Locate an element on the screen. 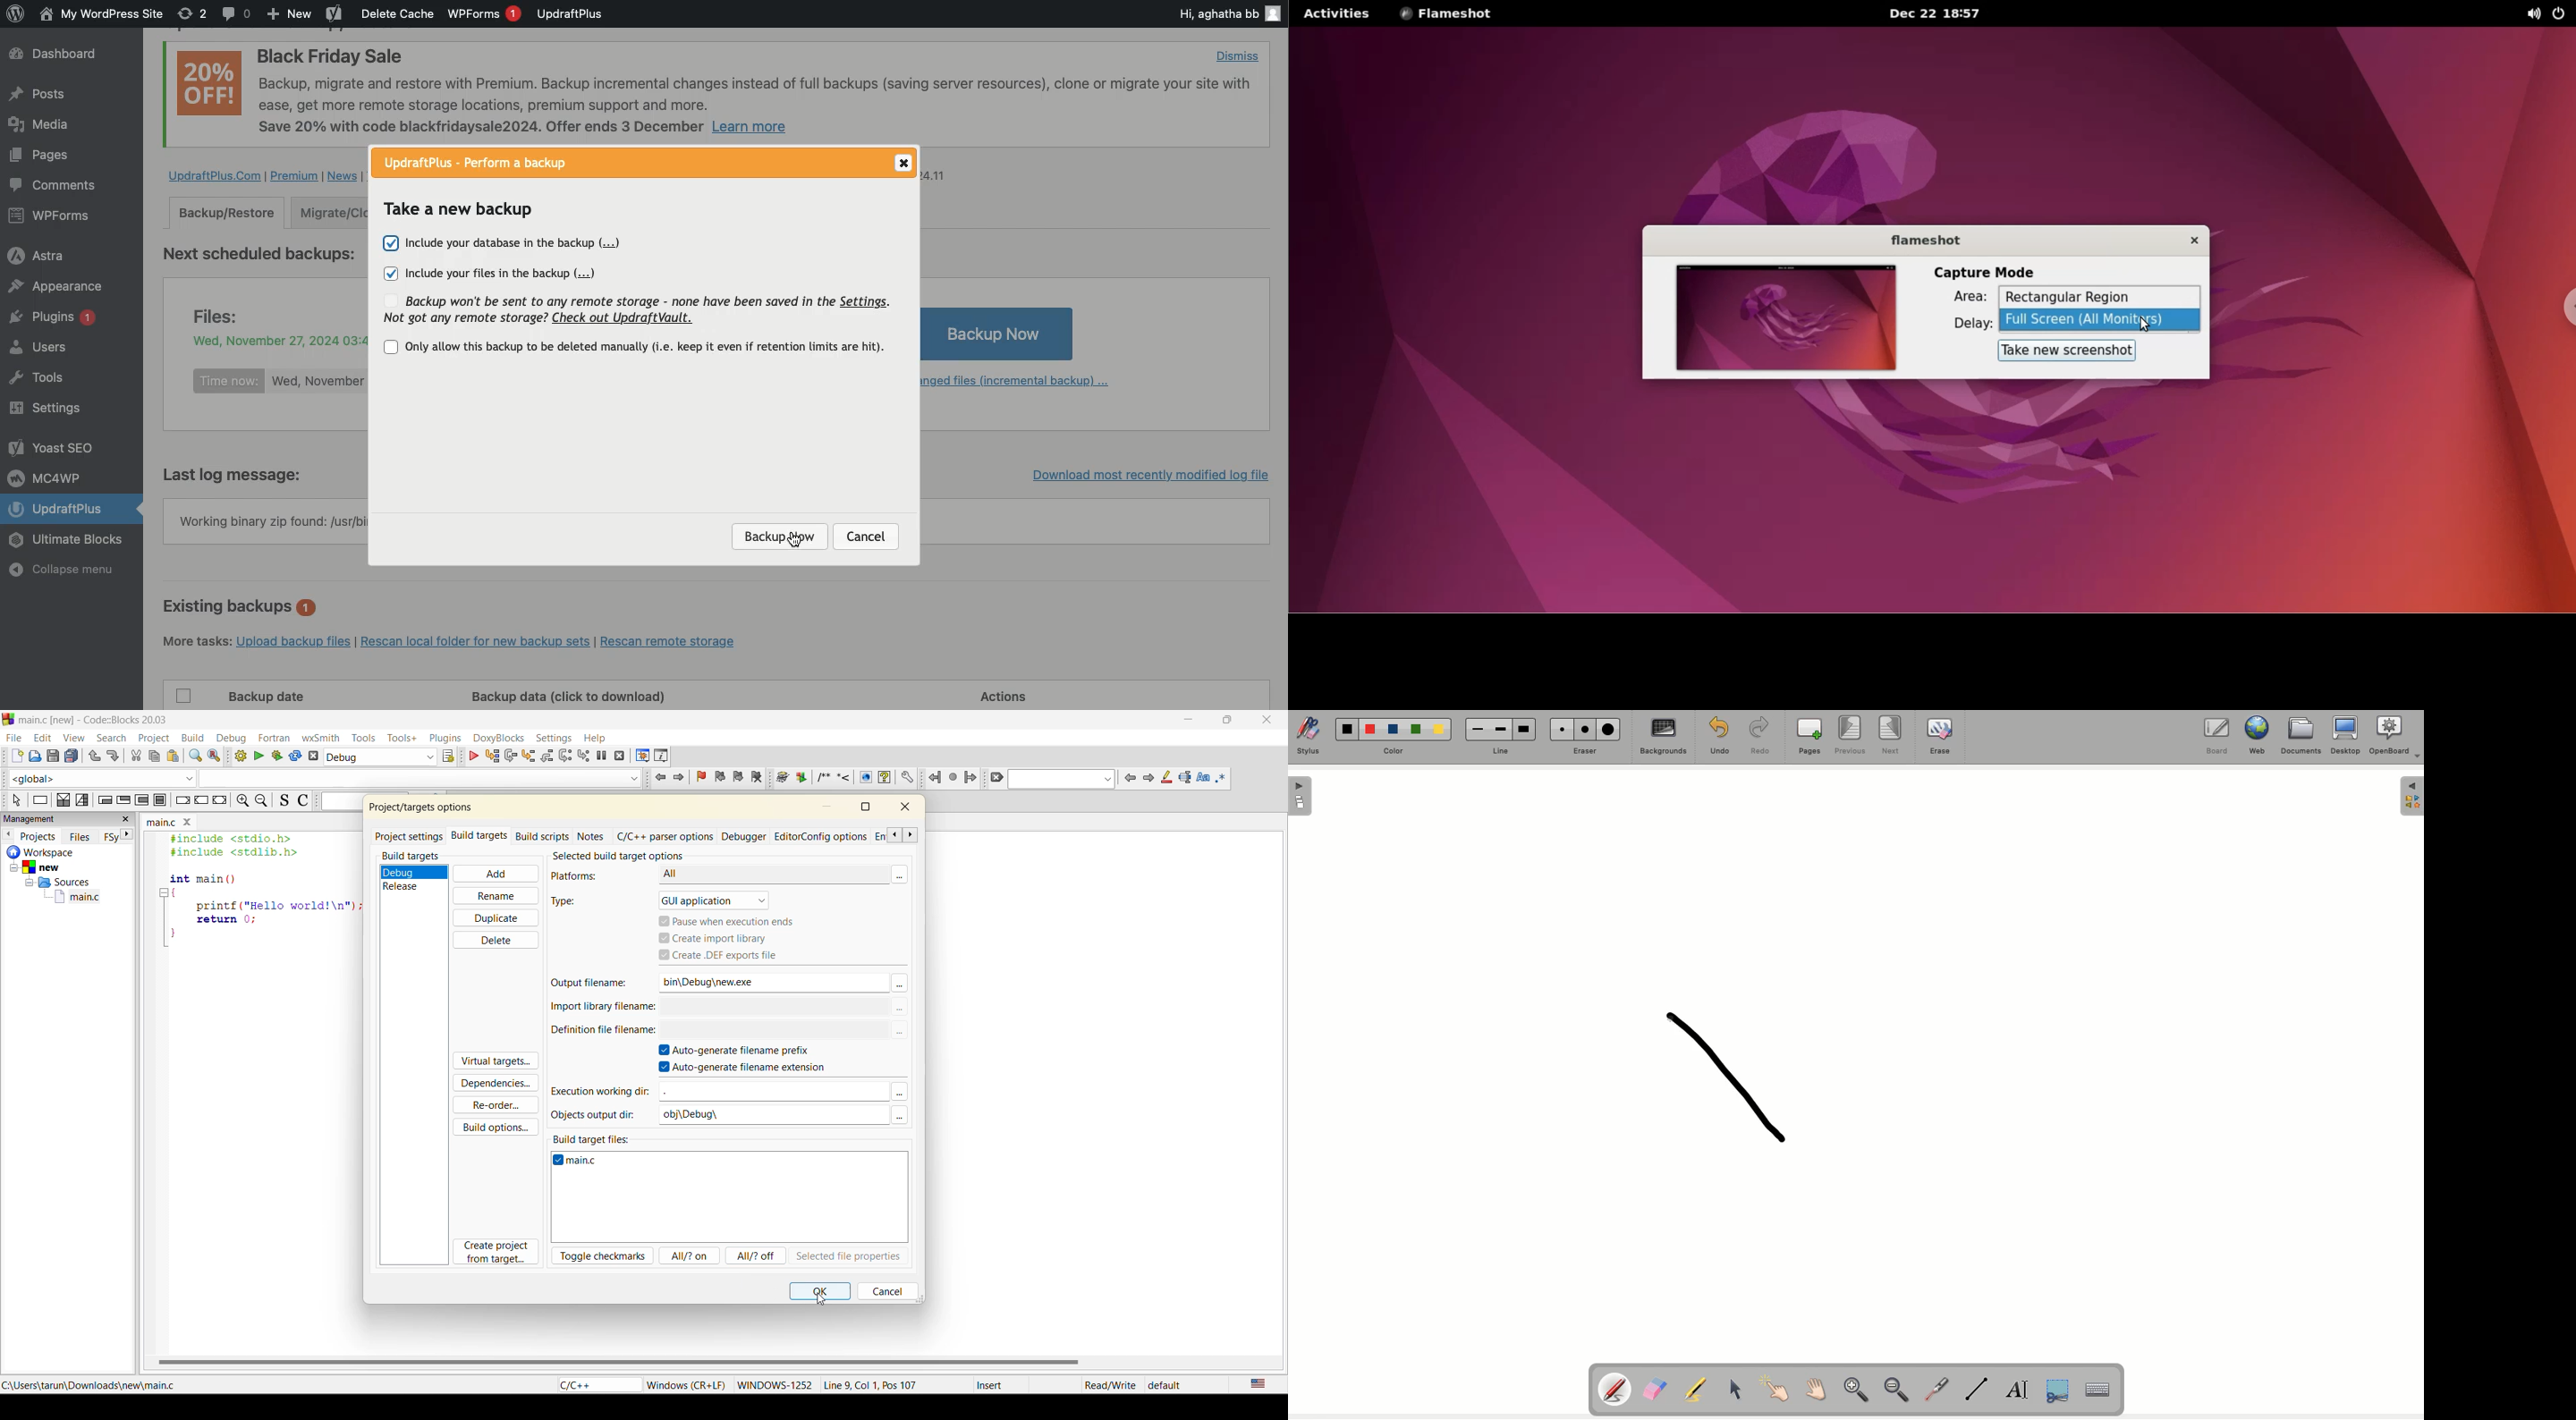  stop debugger is located at coordinates (620, 756).